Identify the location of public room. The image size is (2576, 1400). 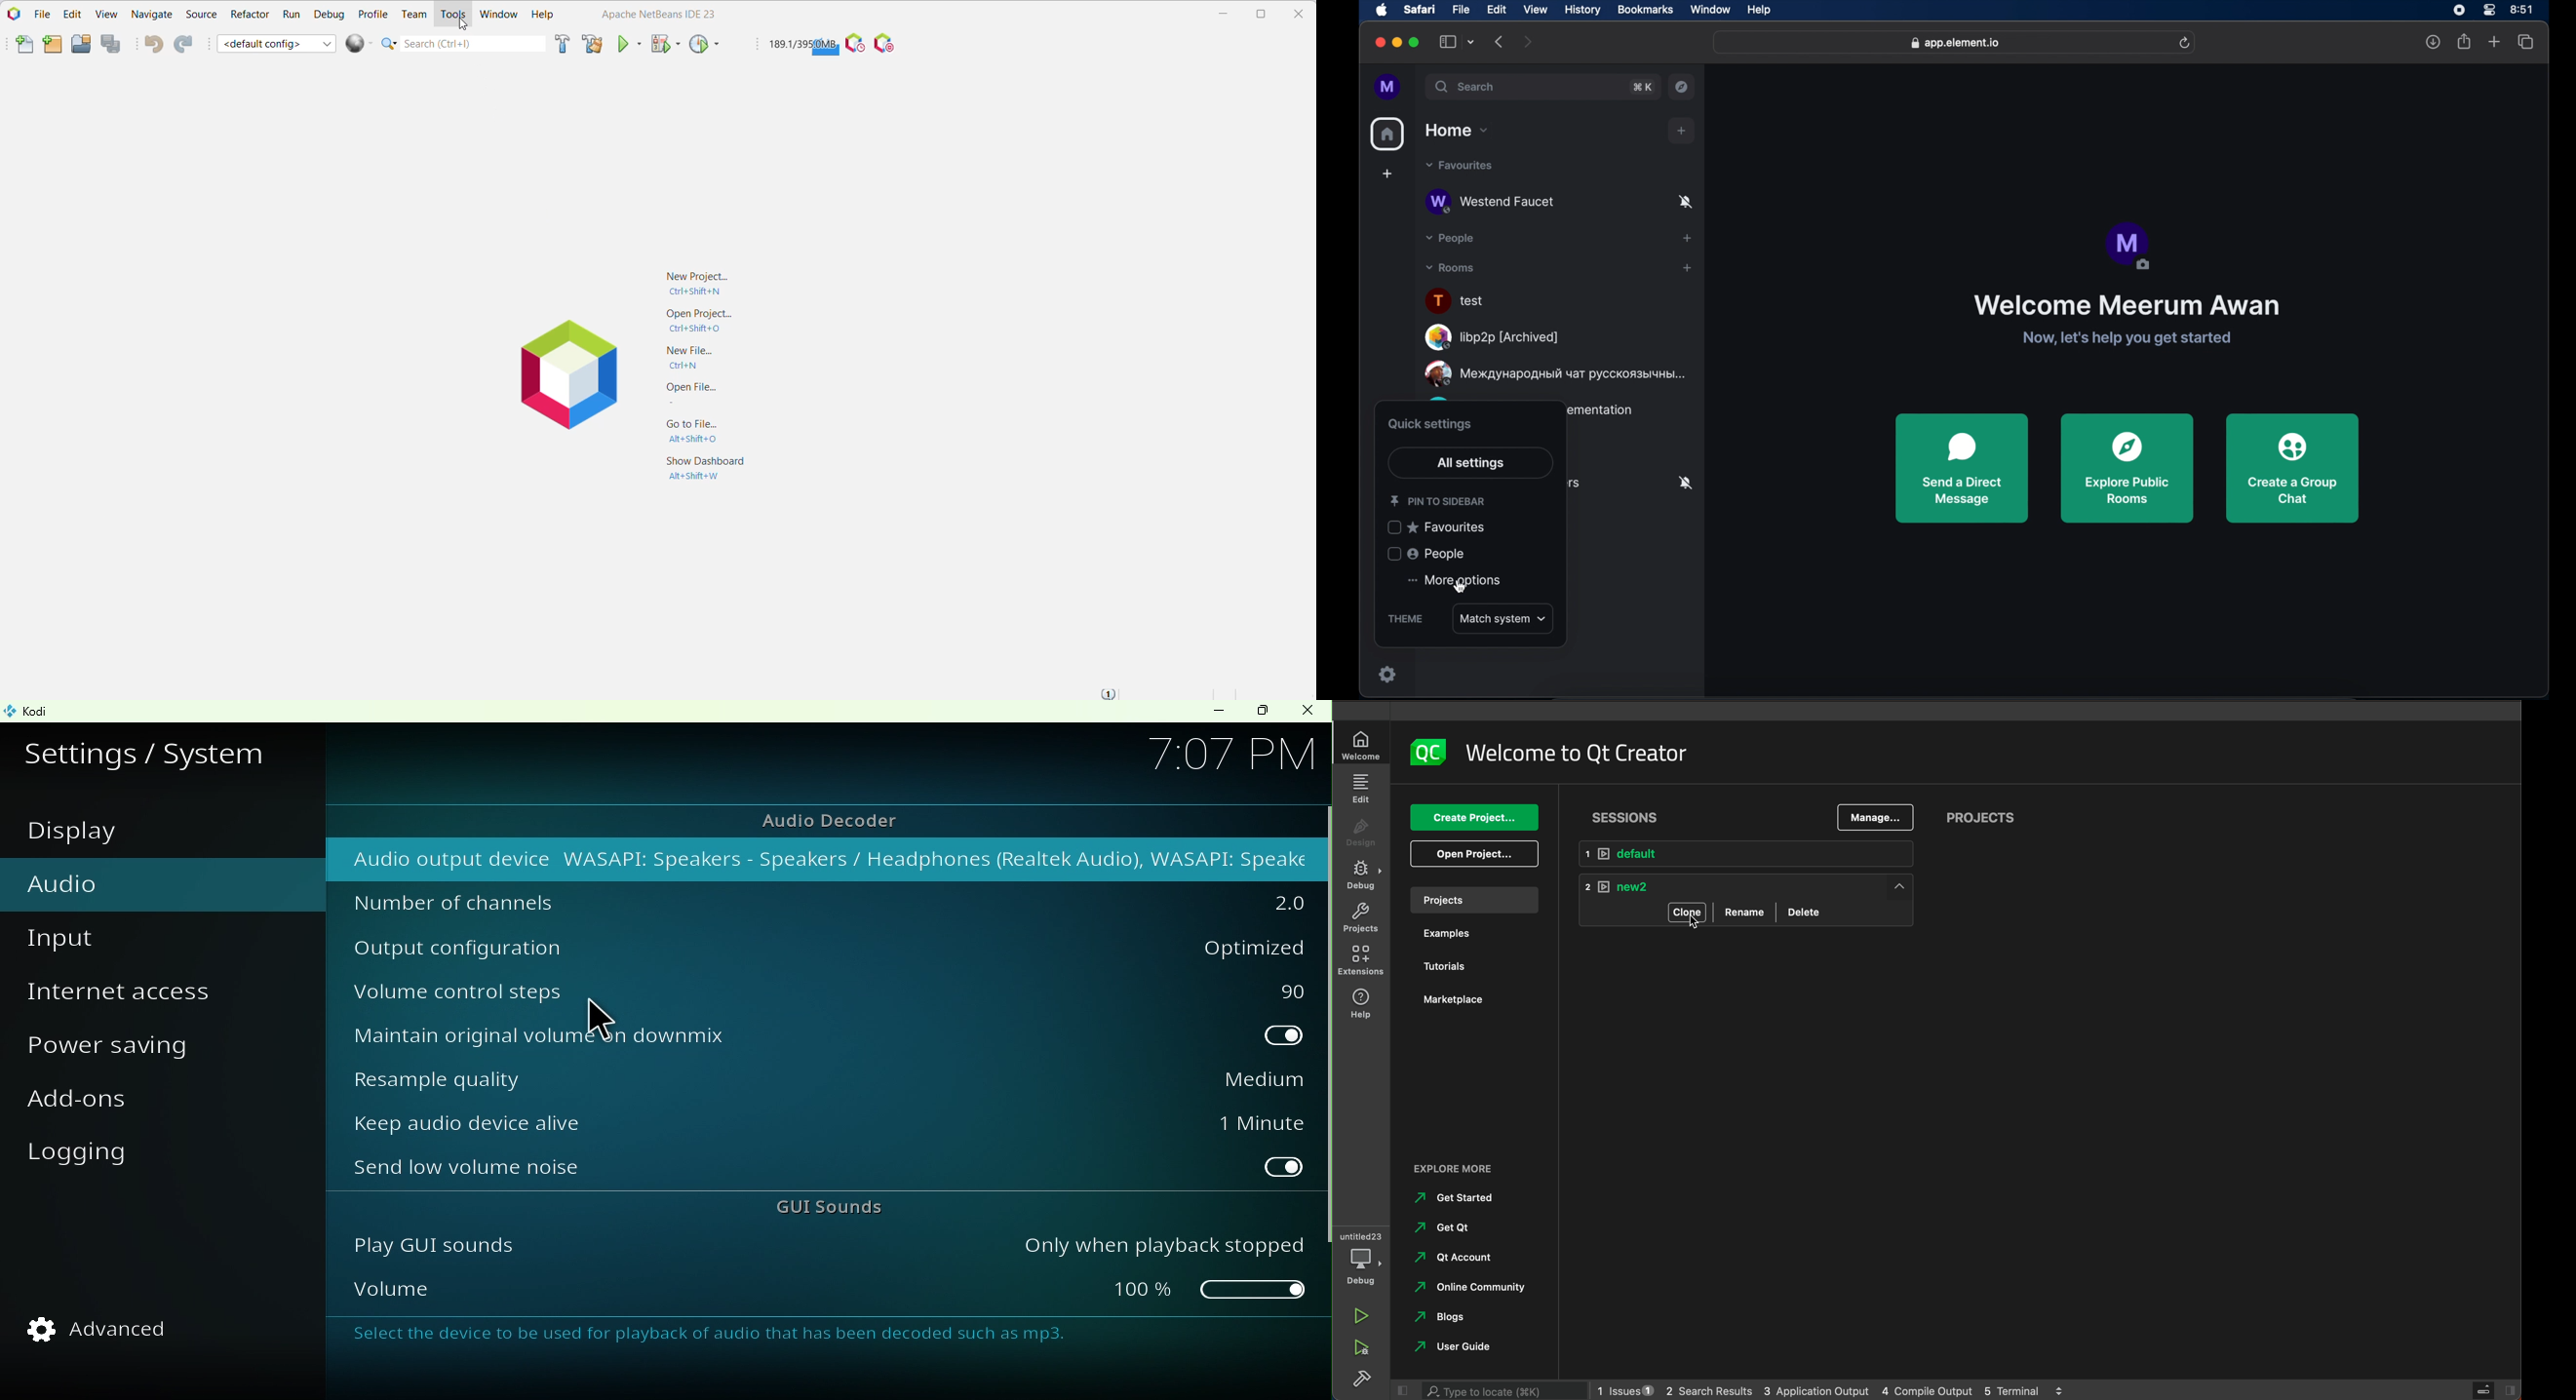
(1555, 374).